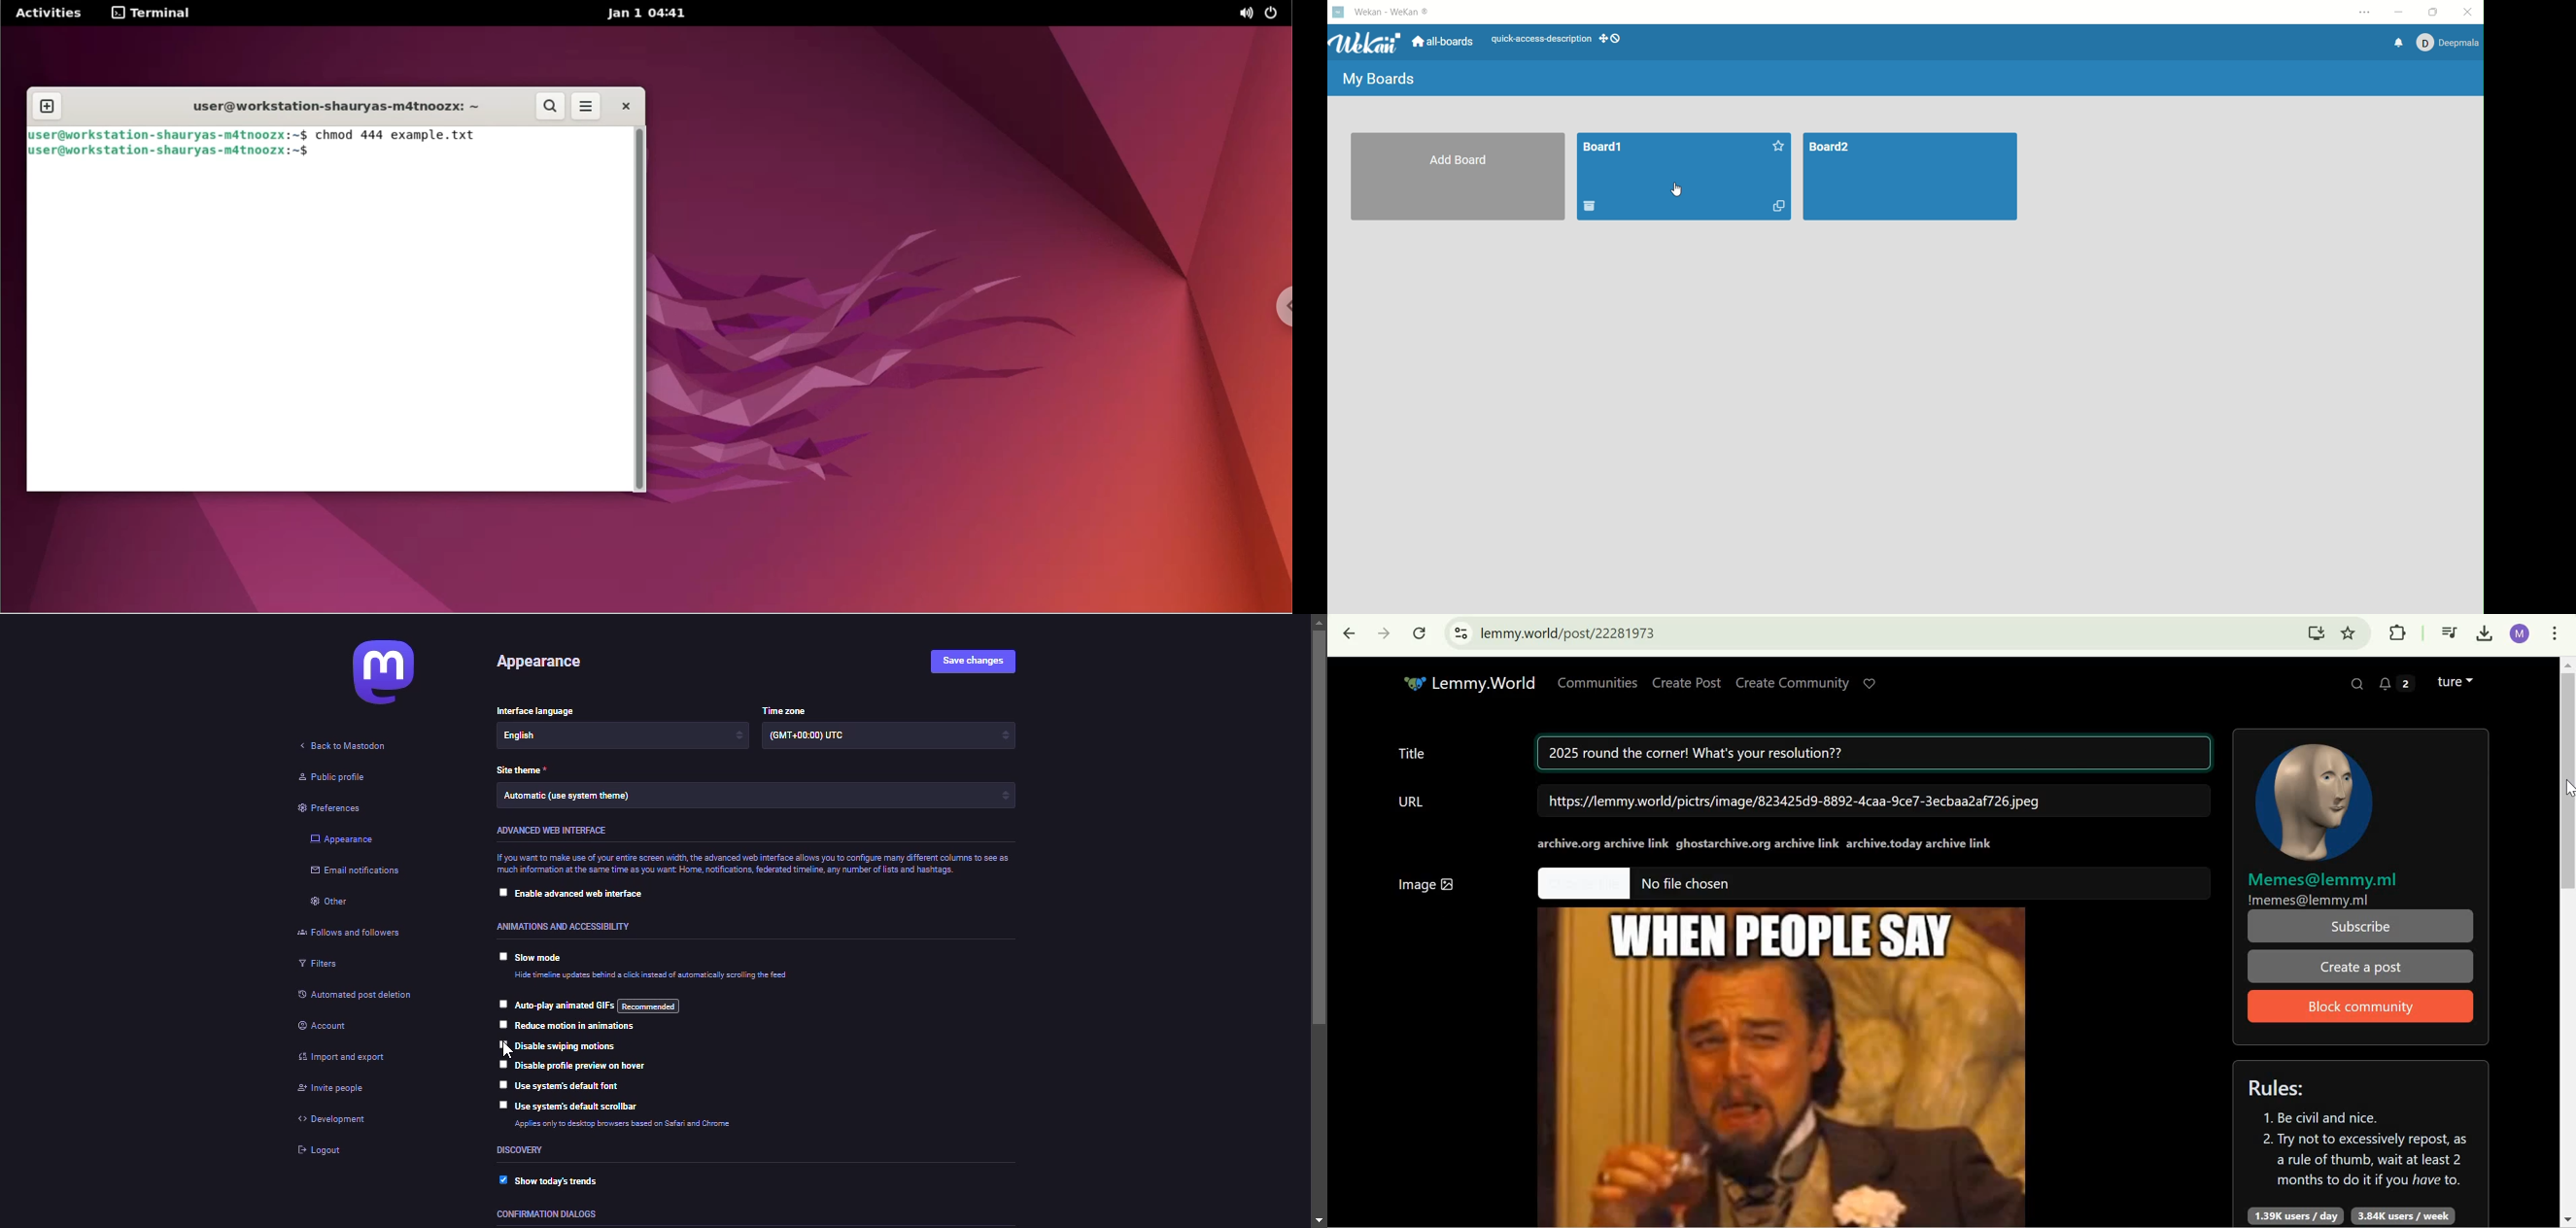  I want to click on logo, so click(1336, 13).